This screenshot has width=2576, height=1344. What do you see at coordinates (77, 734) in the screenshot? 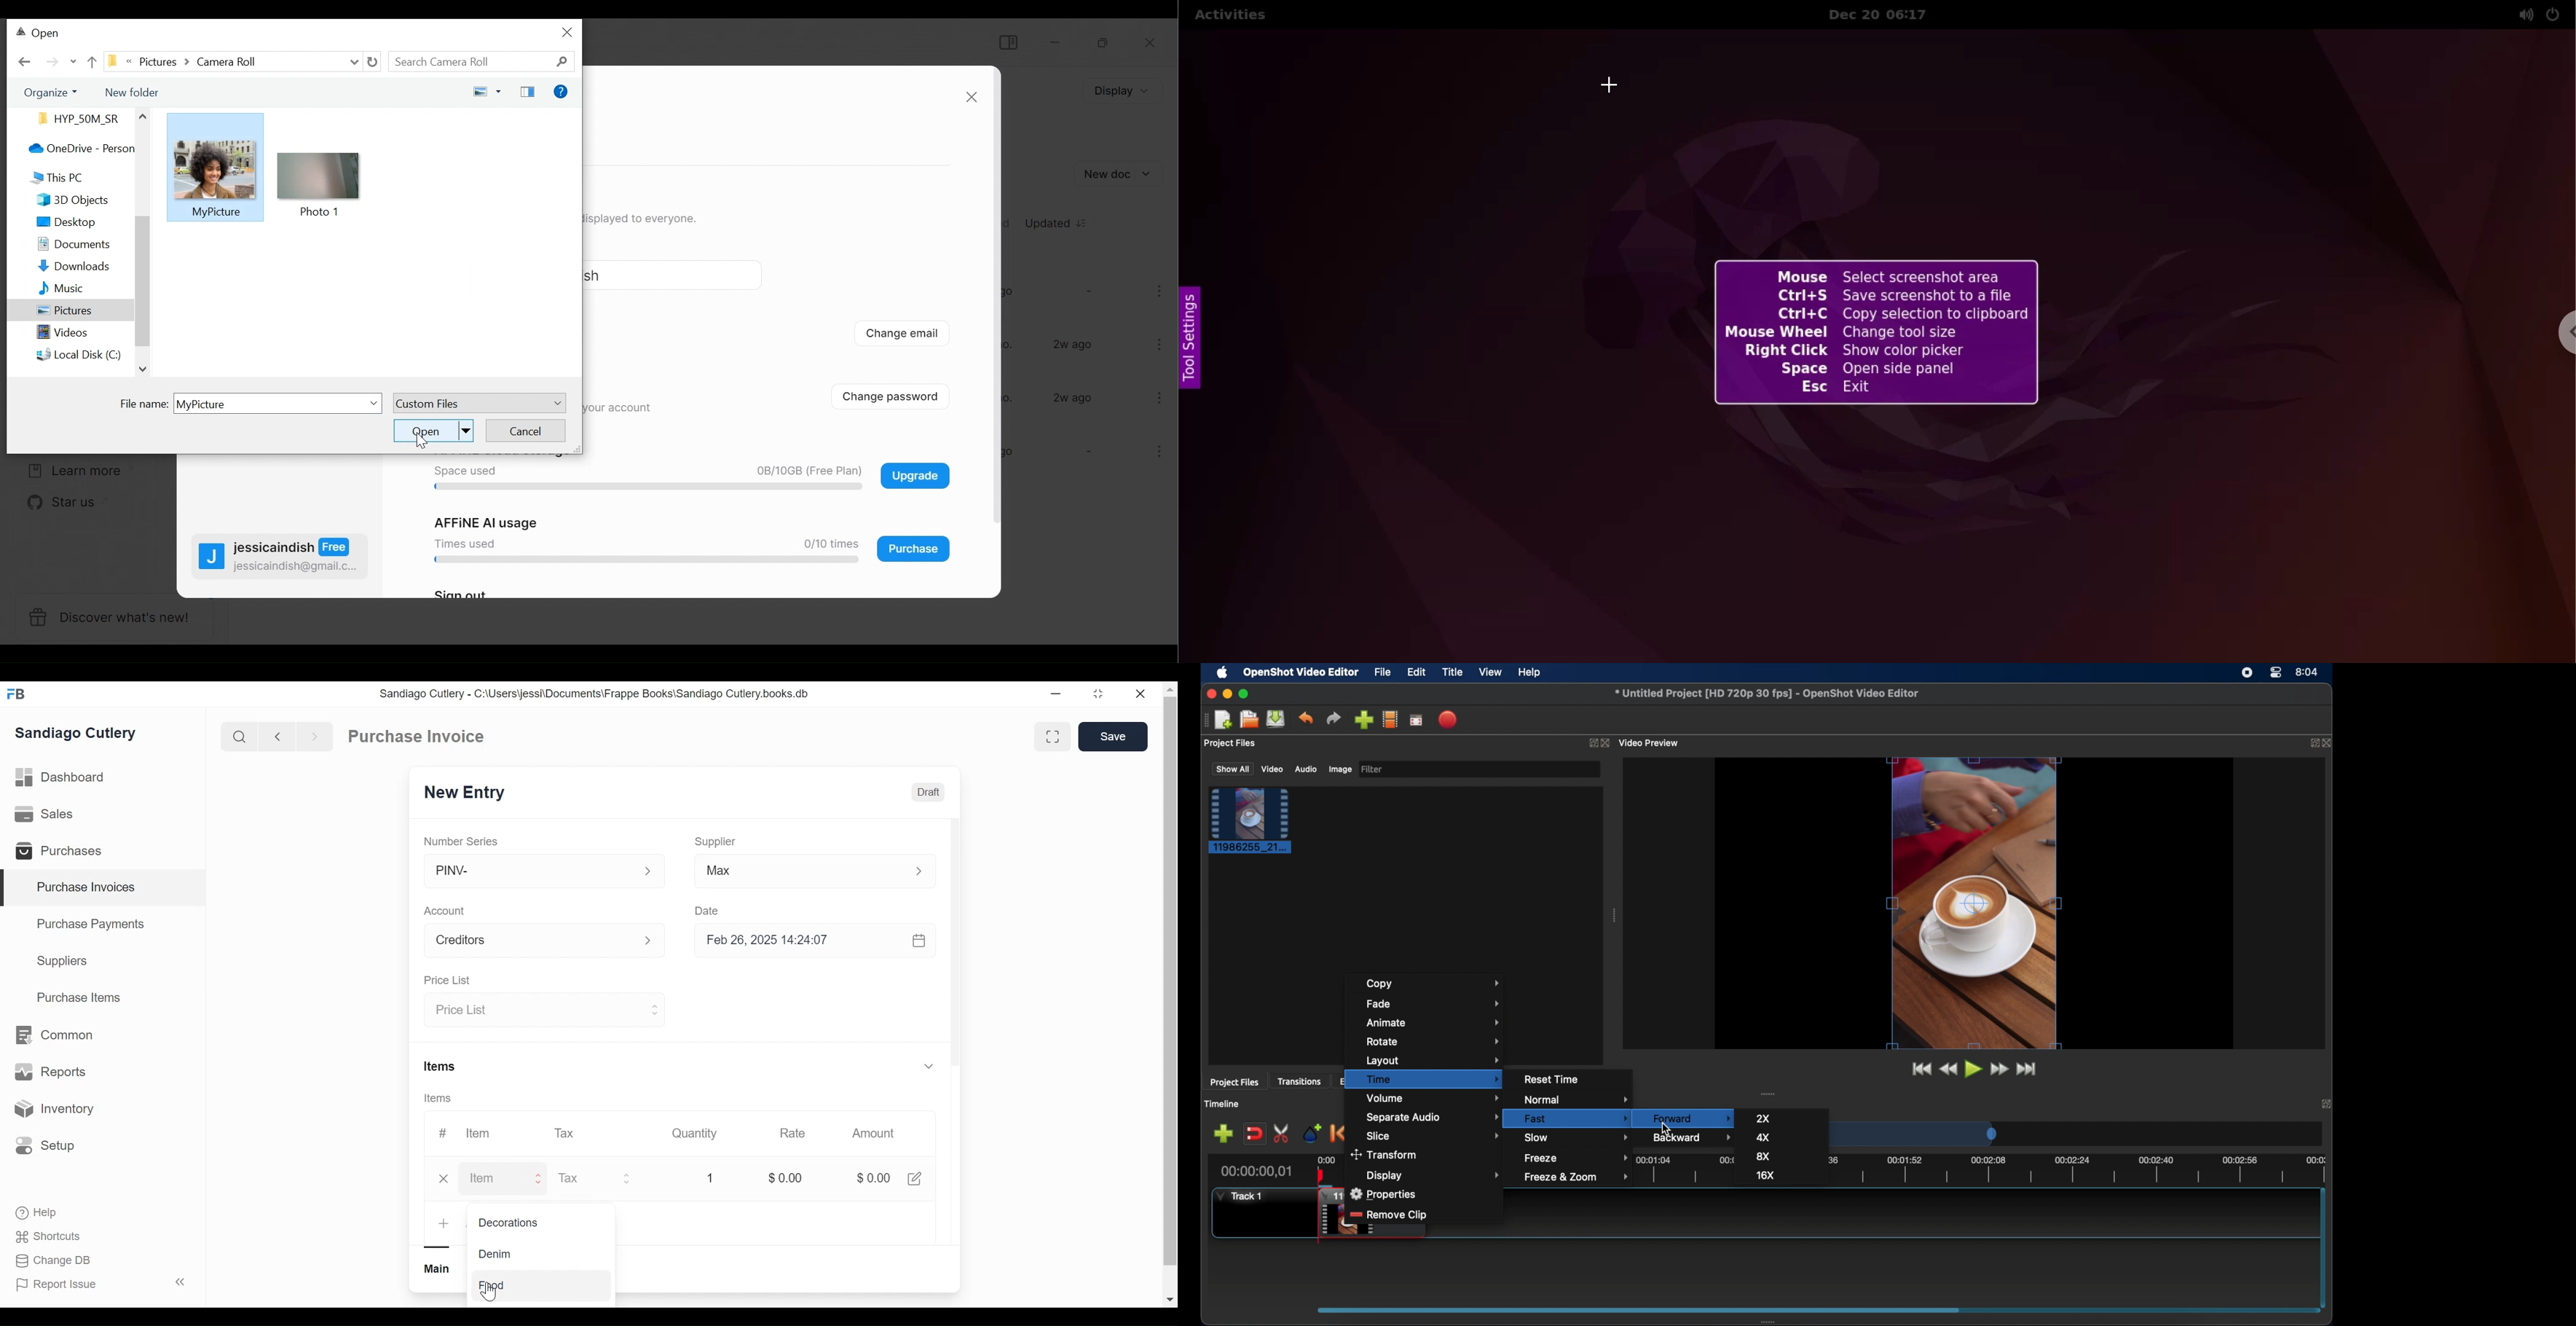
I see `Sandiago Cutlery` at bounding box center [77, 734].